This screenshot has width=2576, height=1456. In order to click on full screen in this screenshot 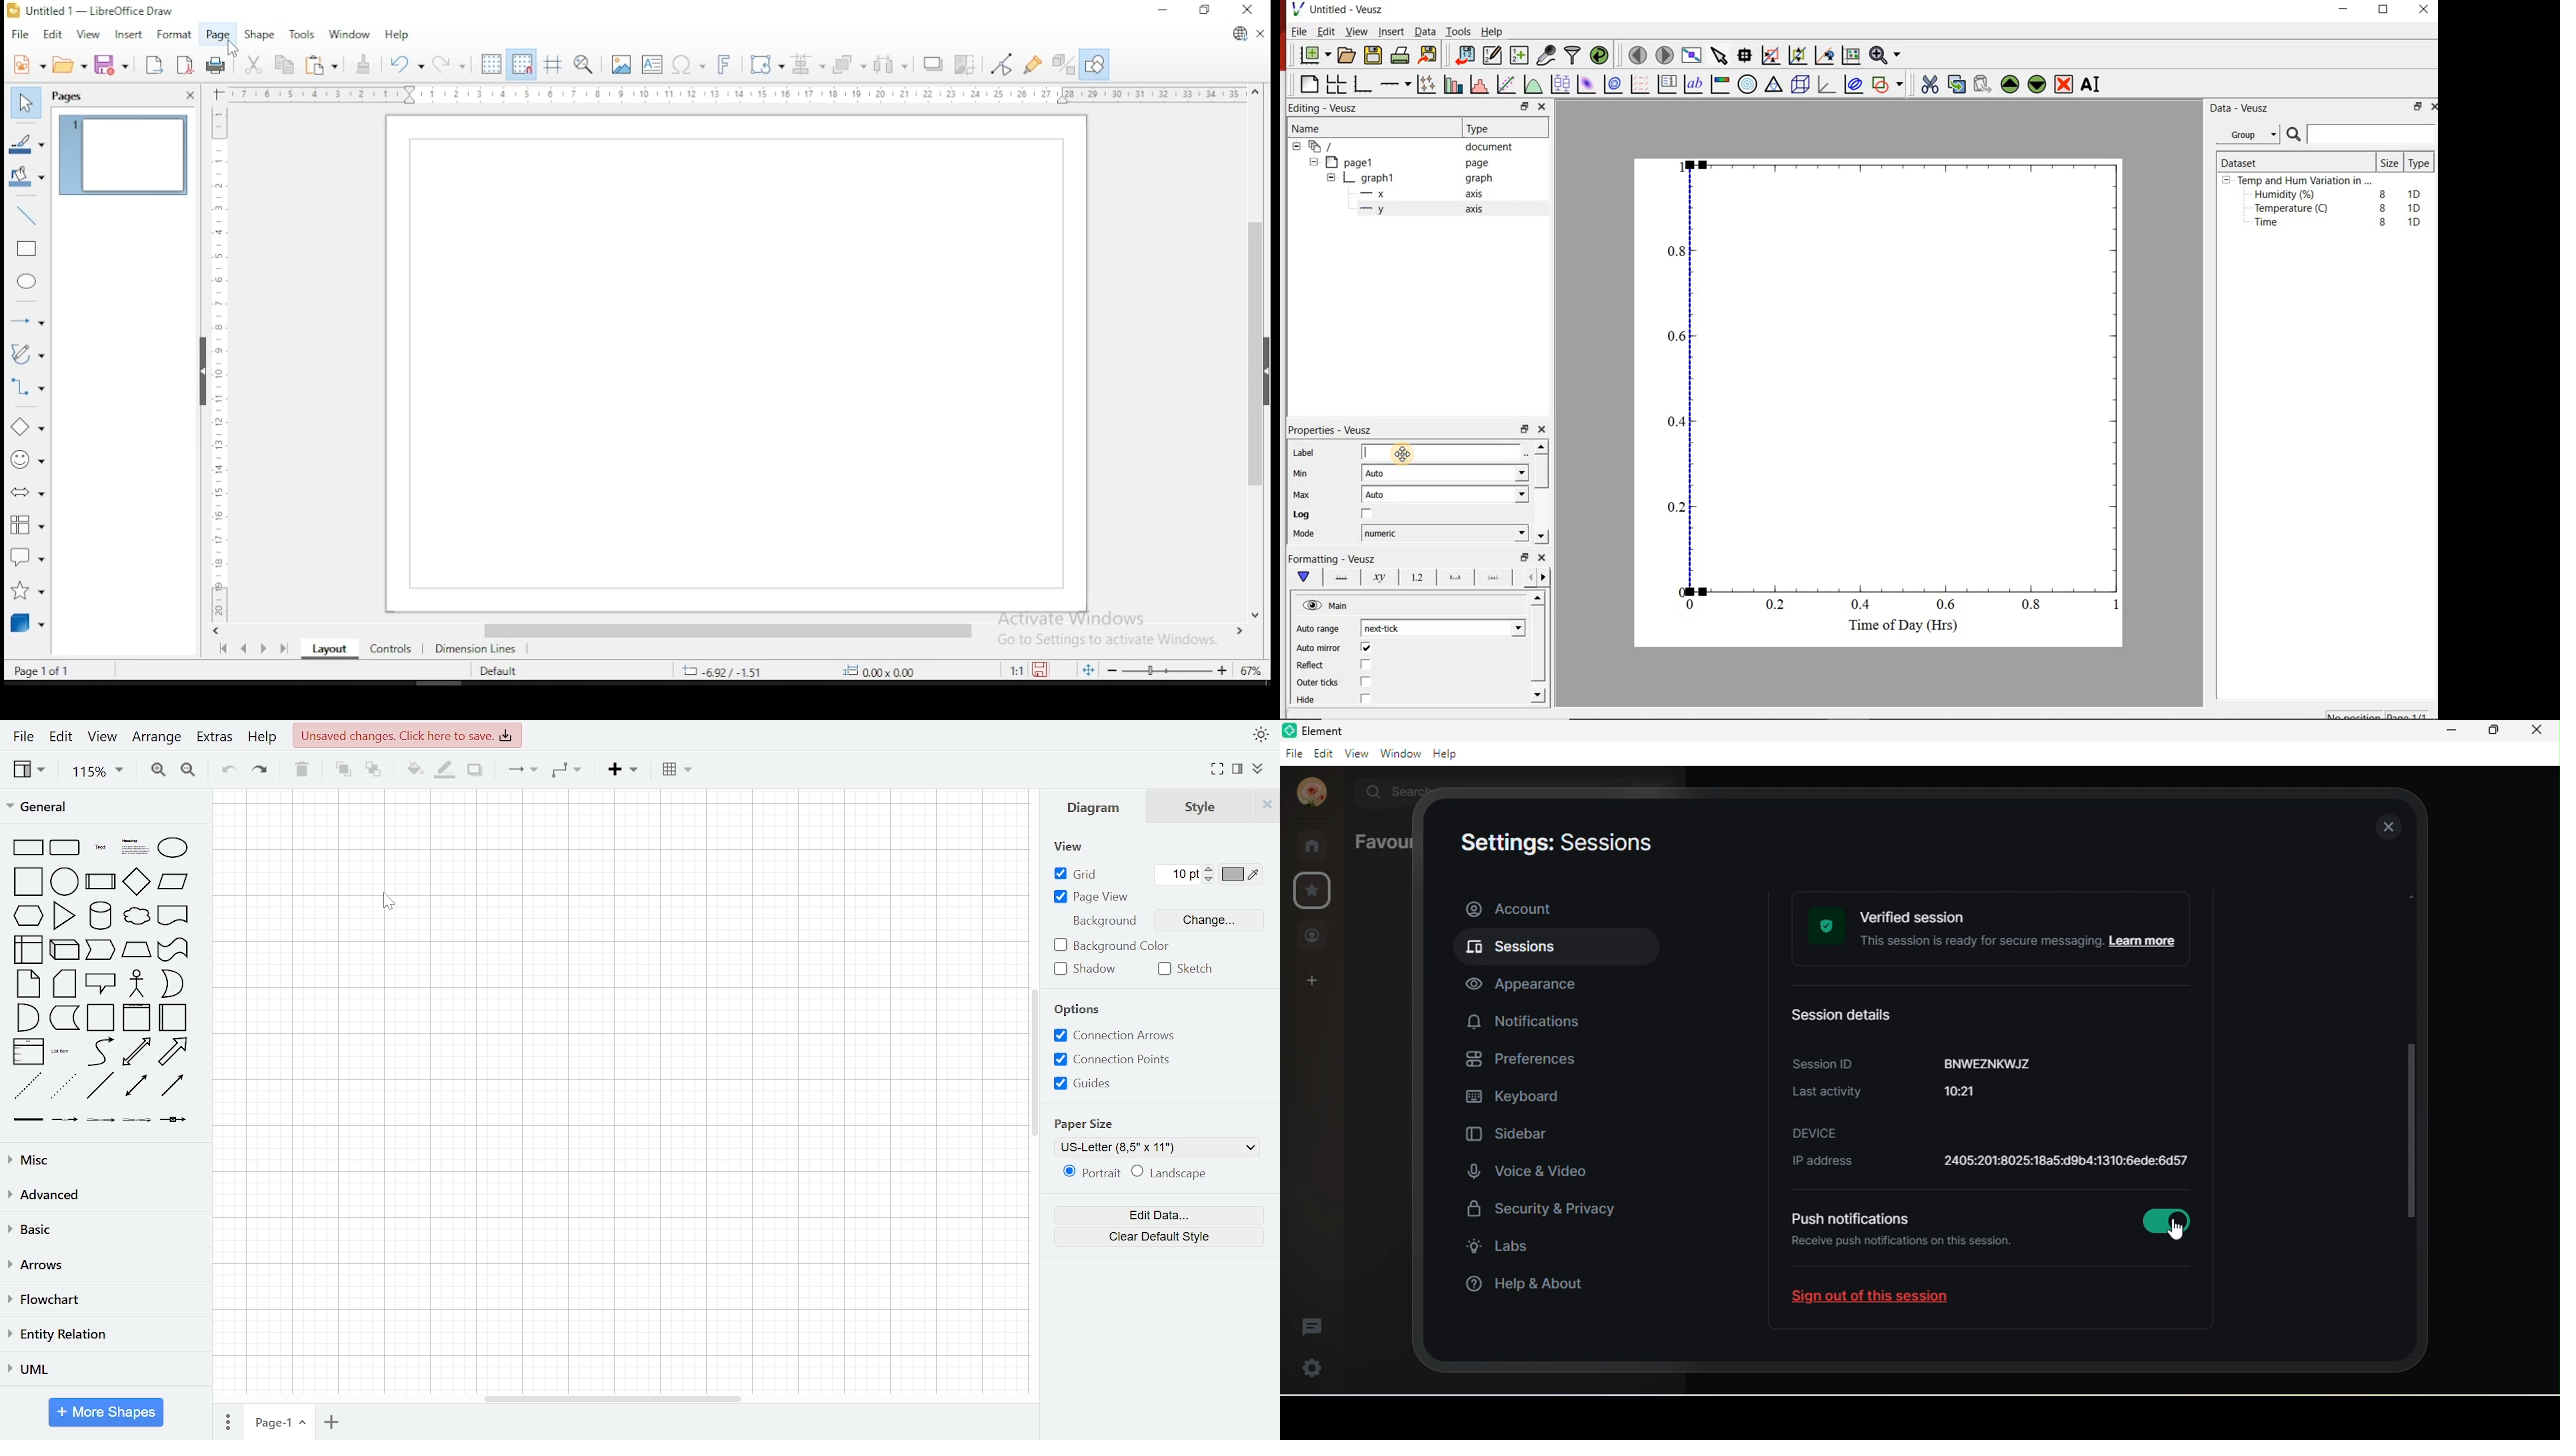, I will do `click(1218, 769)`.